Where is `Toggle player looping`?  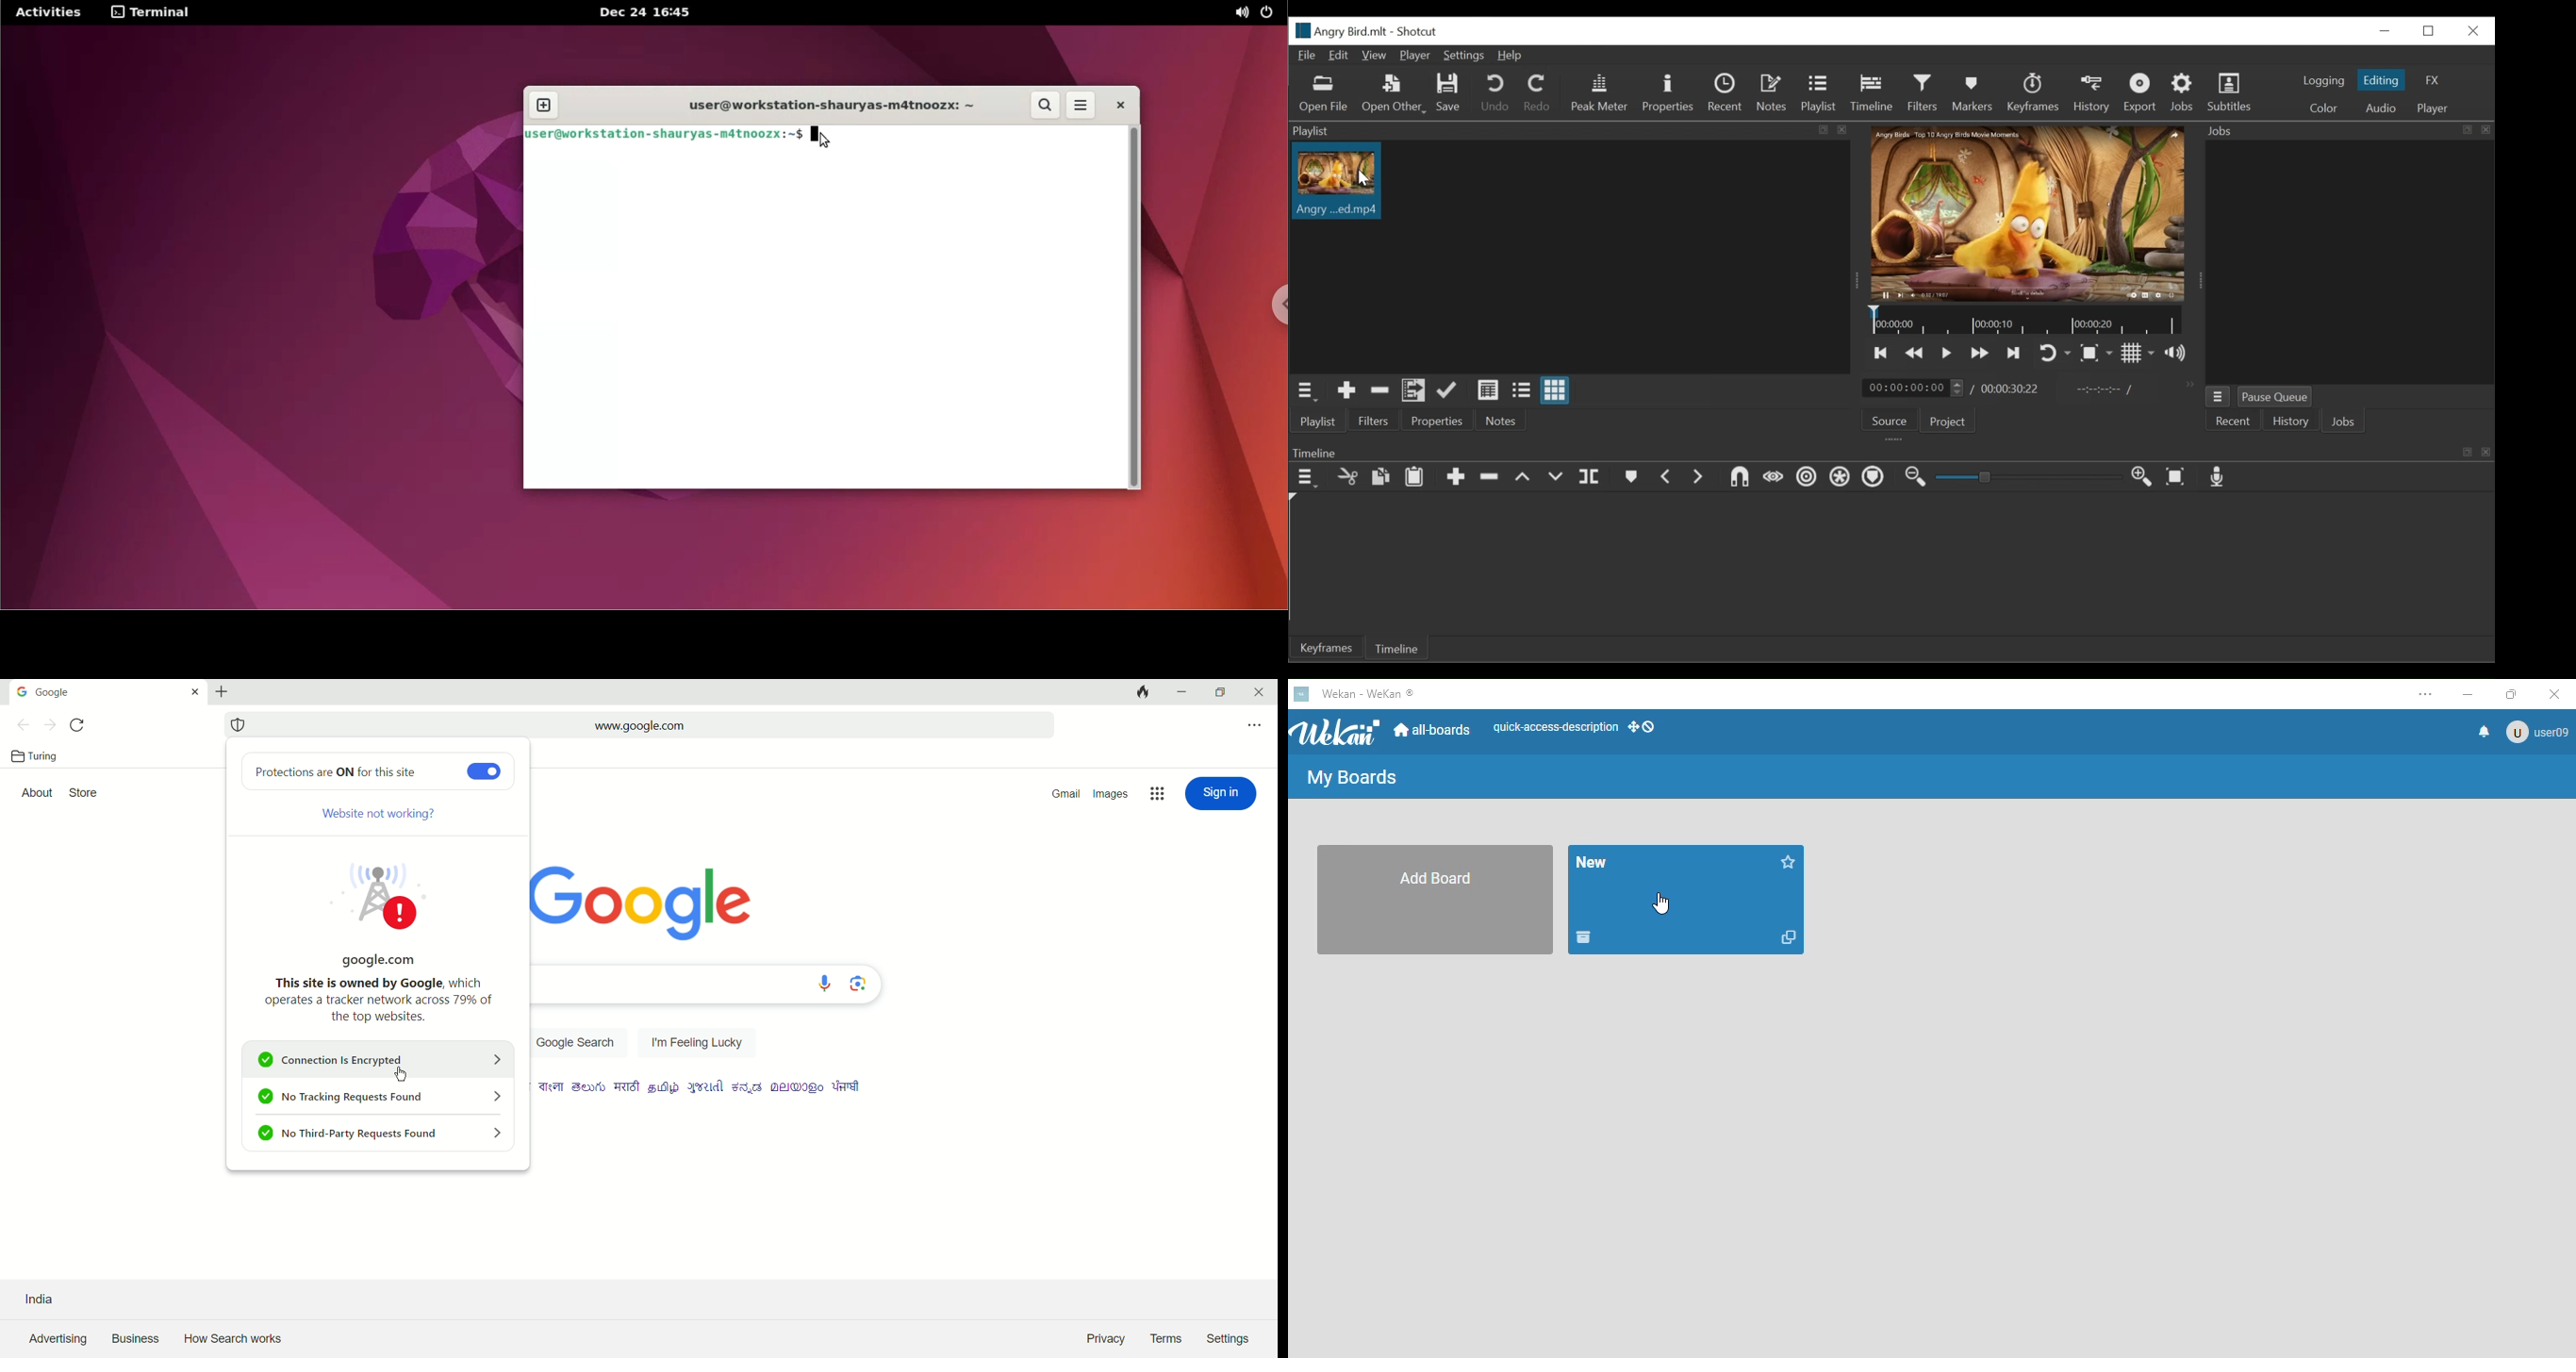
Toggle player looping is located at coordinates (2052, 351).